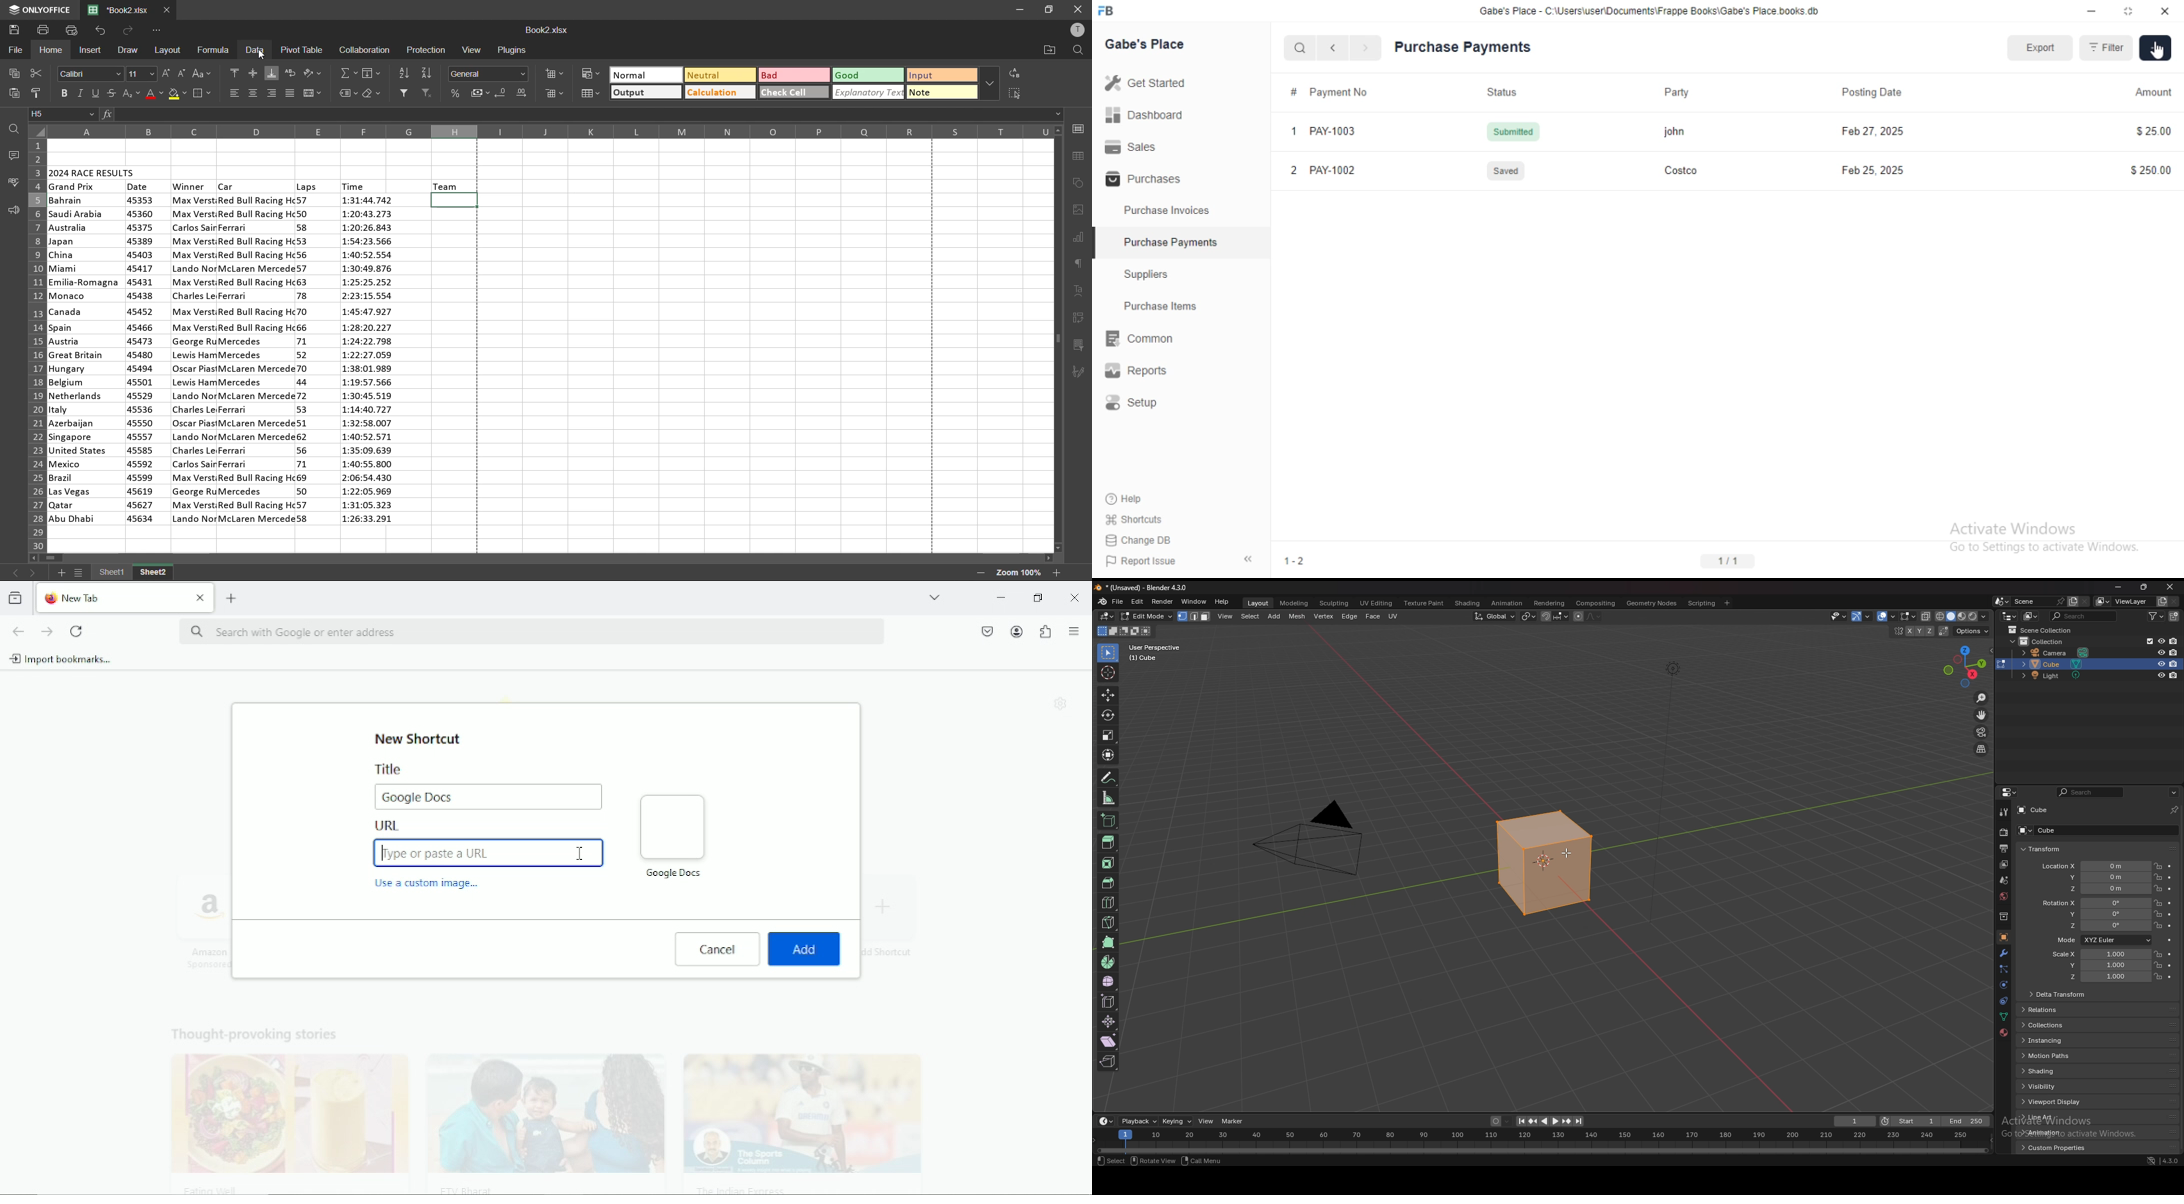  Describe the element at coordinates (1077, 9) in the screenshot. I see `close` at that location.